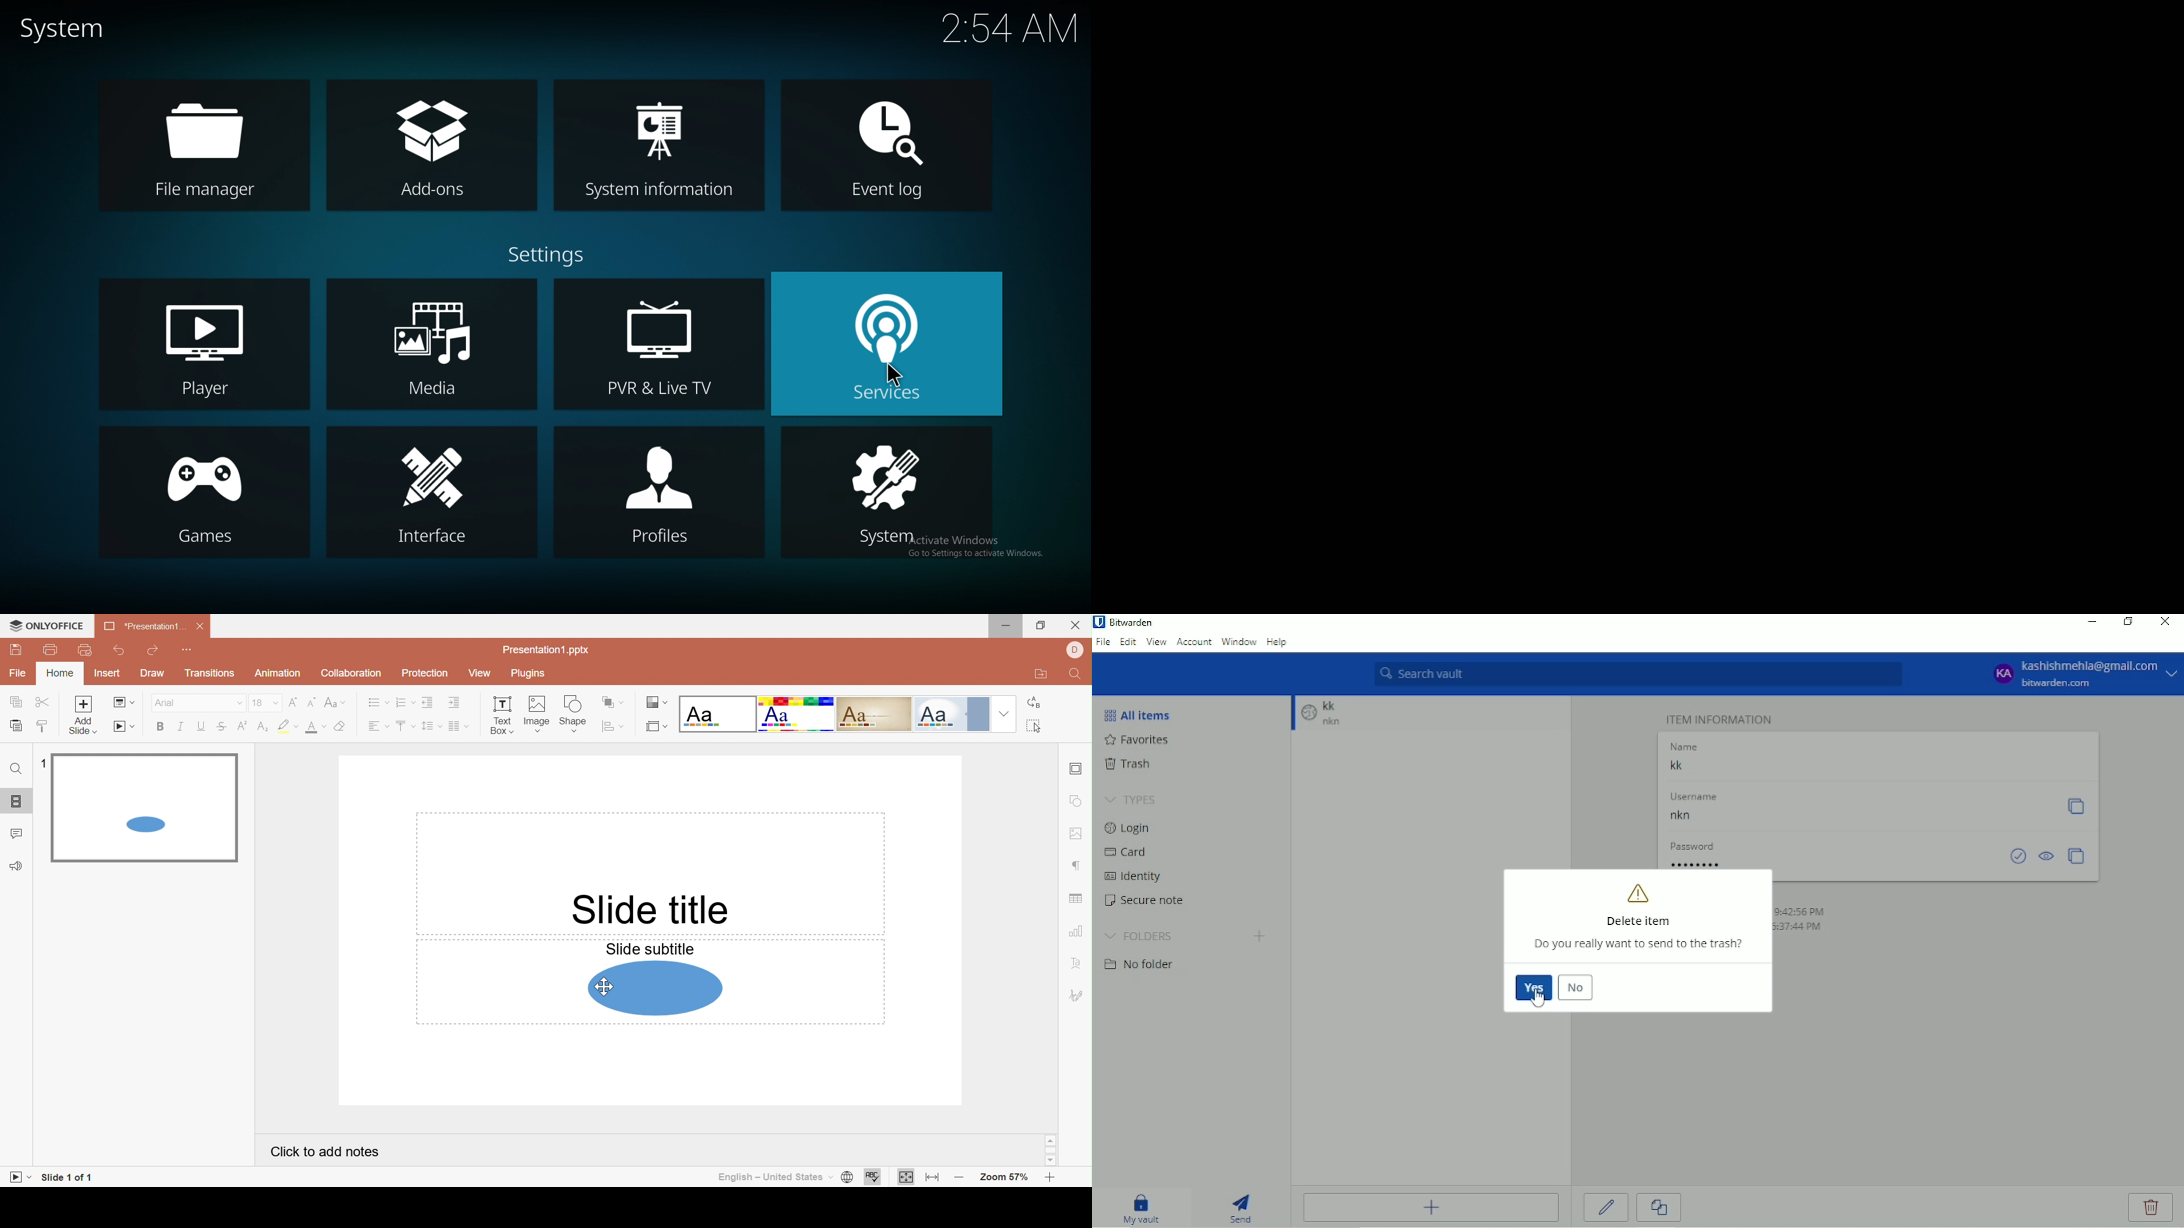 Image resolution: width=2184 pixels, height=1232 pixels. What do you see at coordinates (797, 715) in the screenshot?
I see `Basic` at bounding box center [797, 715].